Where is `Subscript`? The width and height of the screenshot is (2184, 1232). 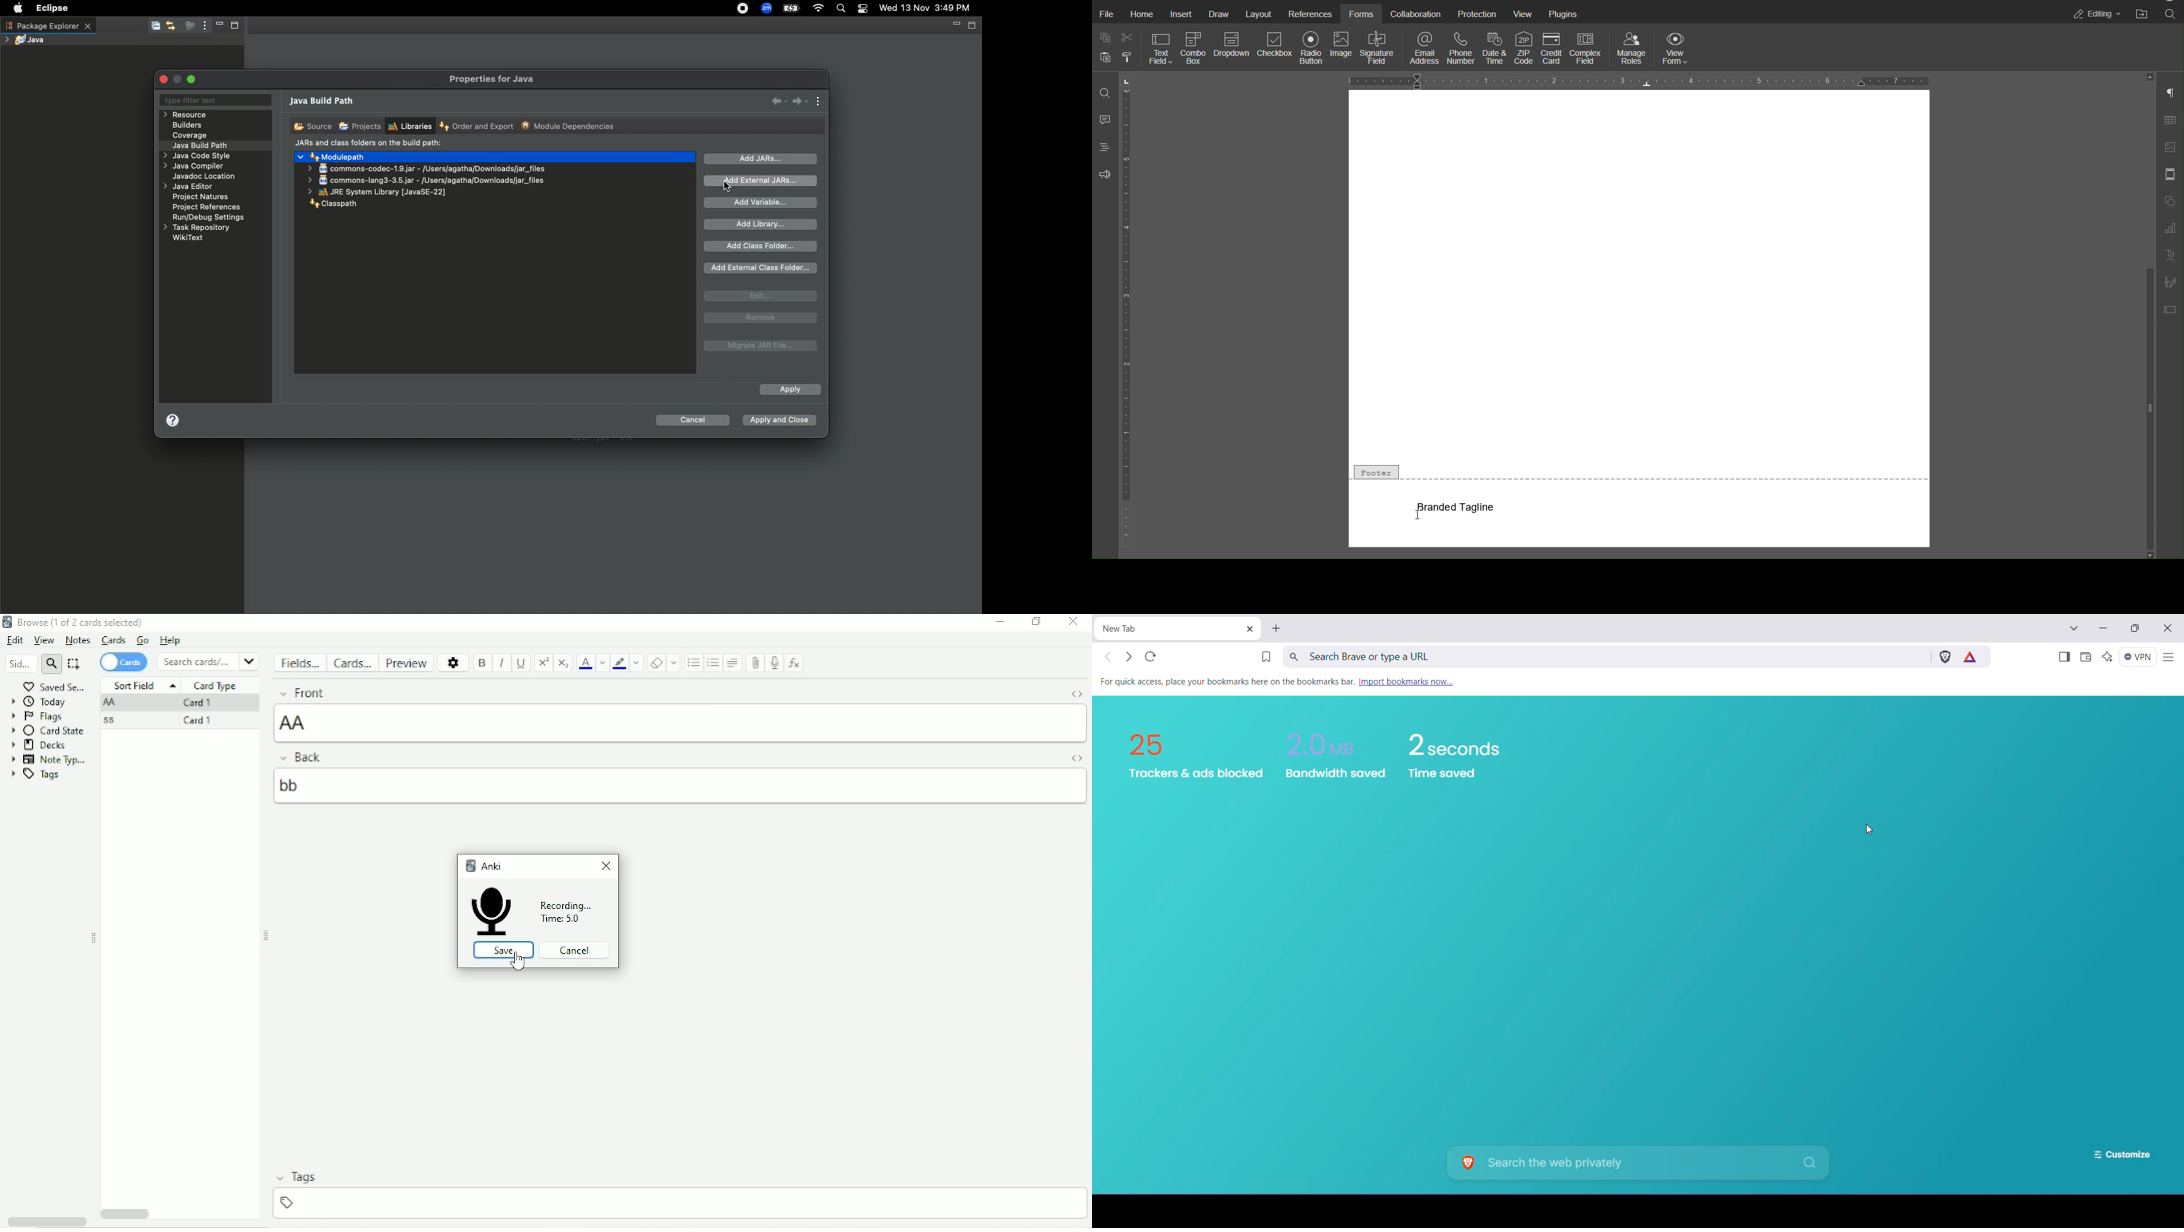 Subscript is located at coordinates (564, 662).